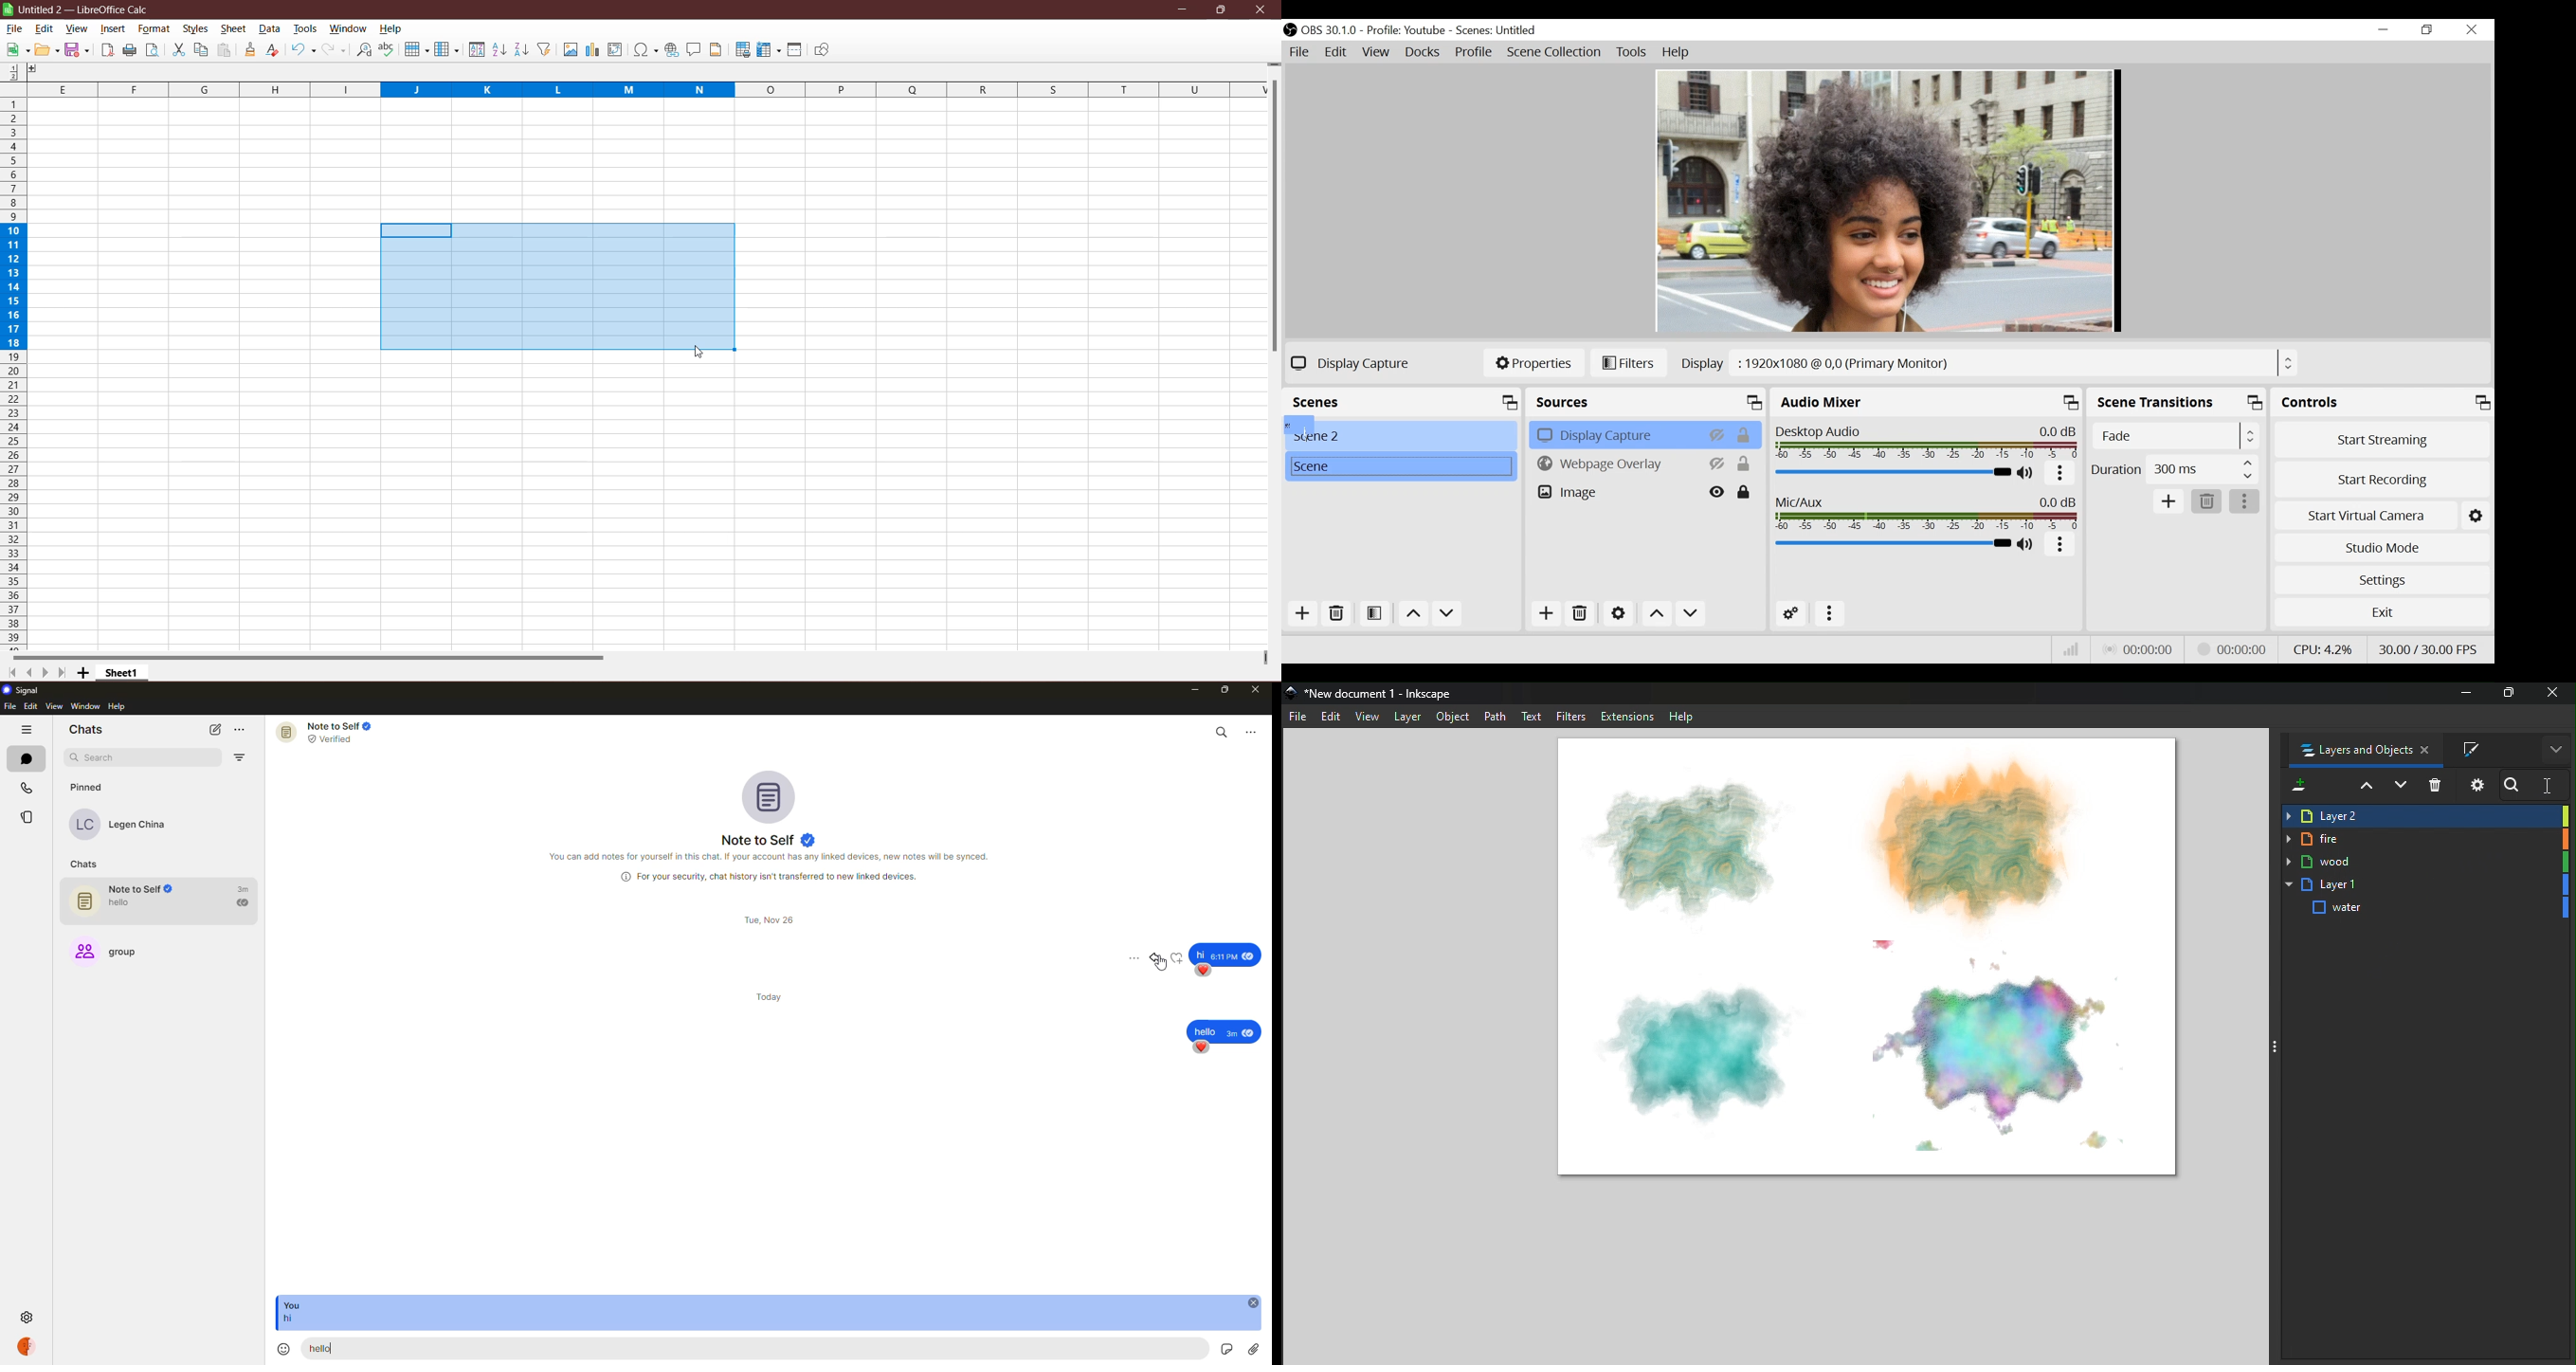 The height and width of the screenshot is (1372, 2576). What do you see at coordinates (1424, 52) in the screenshot?
I see `Docks` at bounding box center [1424, 52].